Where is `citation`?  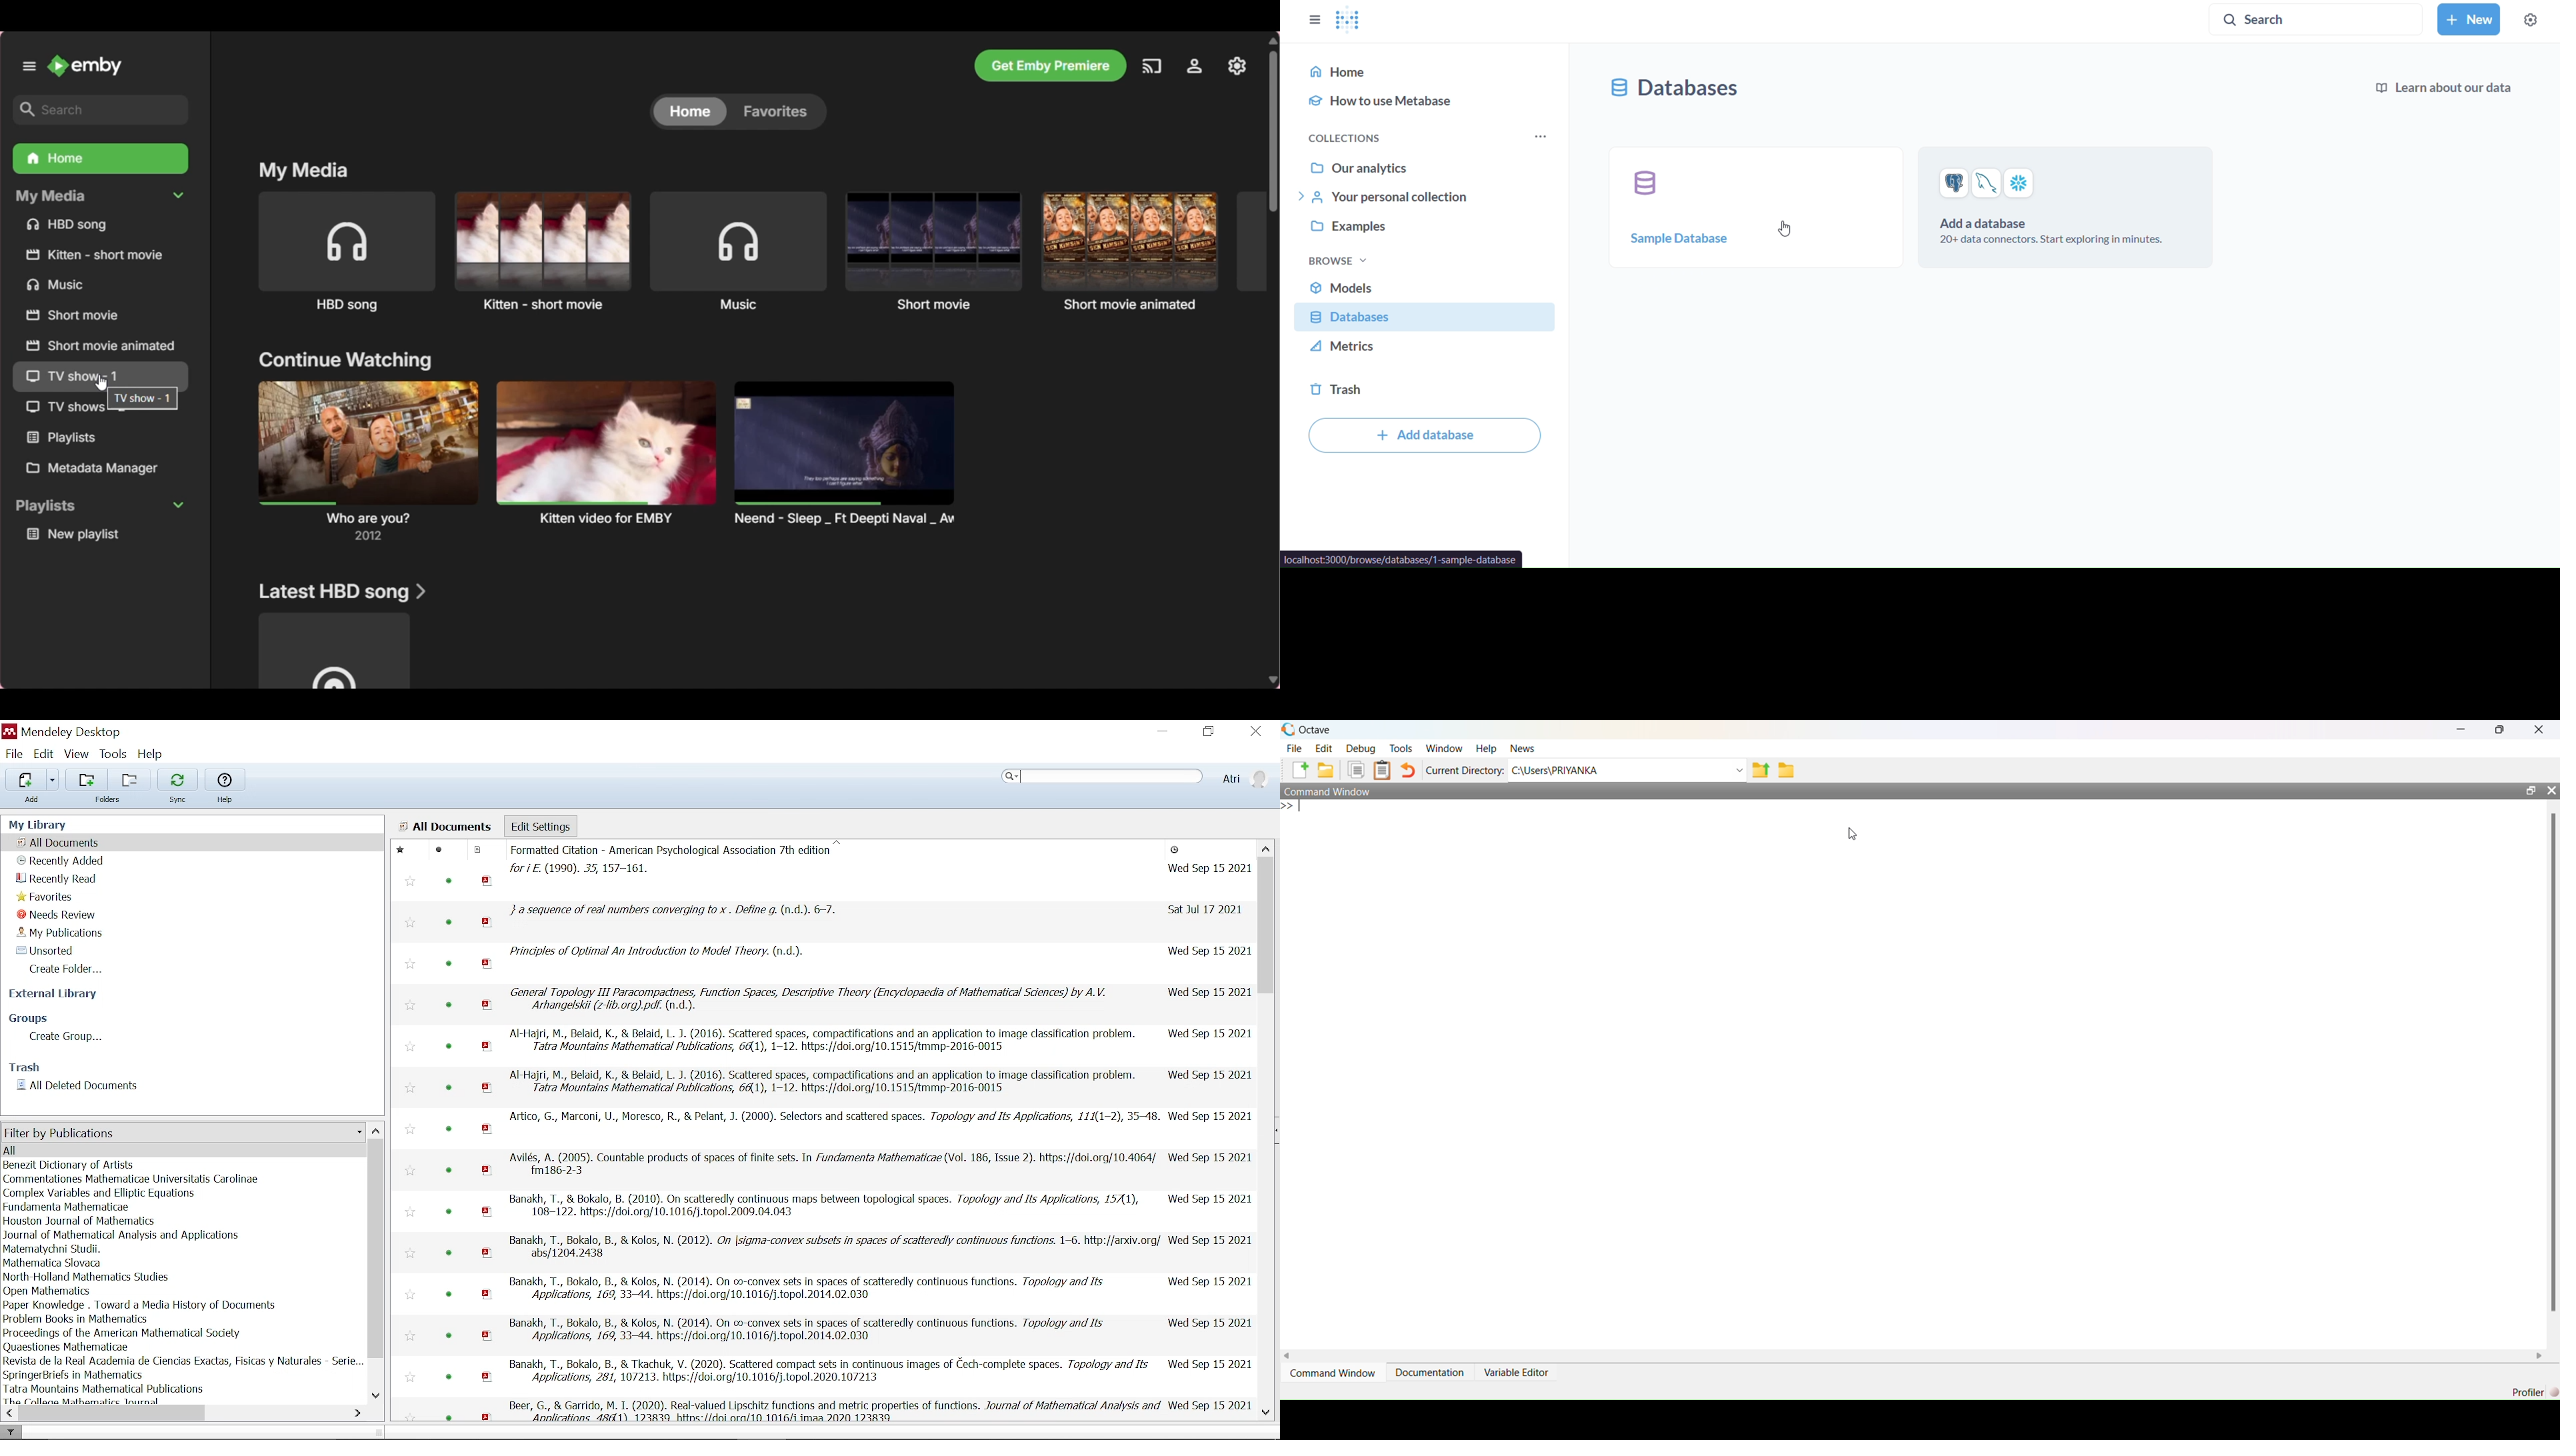
citation is located at coordinates (825, 1084).